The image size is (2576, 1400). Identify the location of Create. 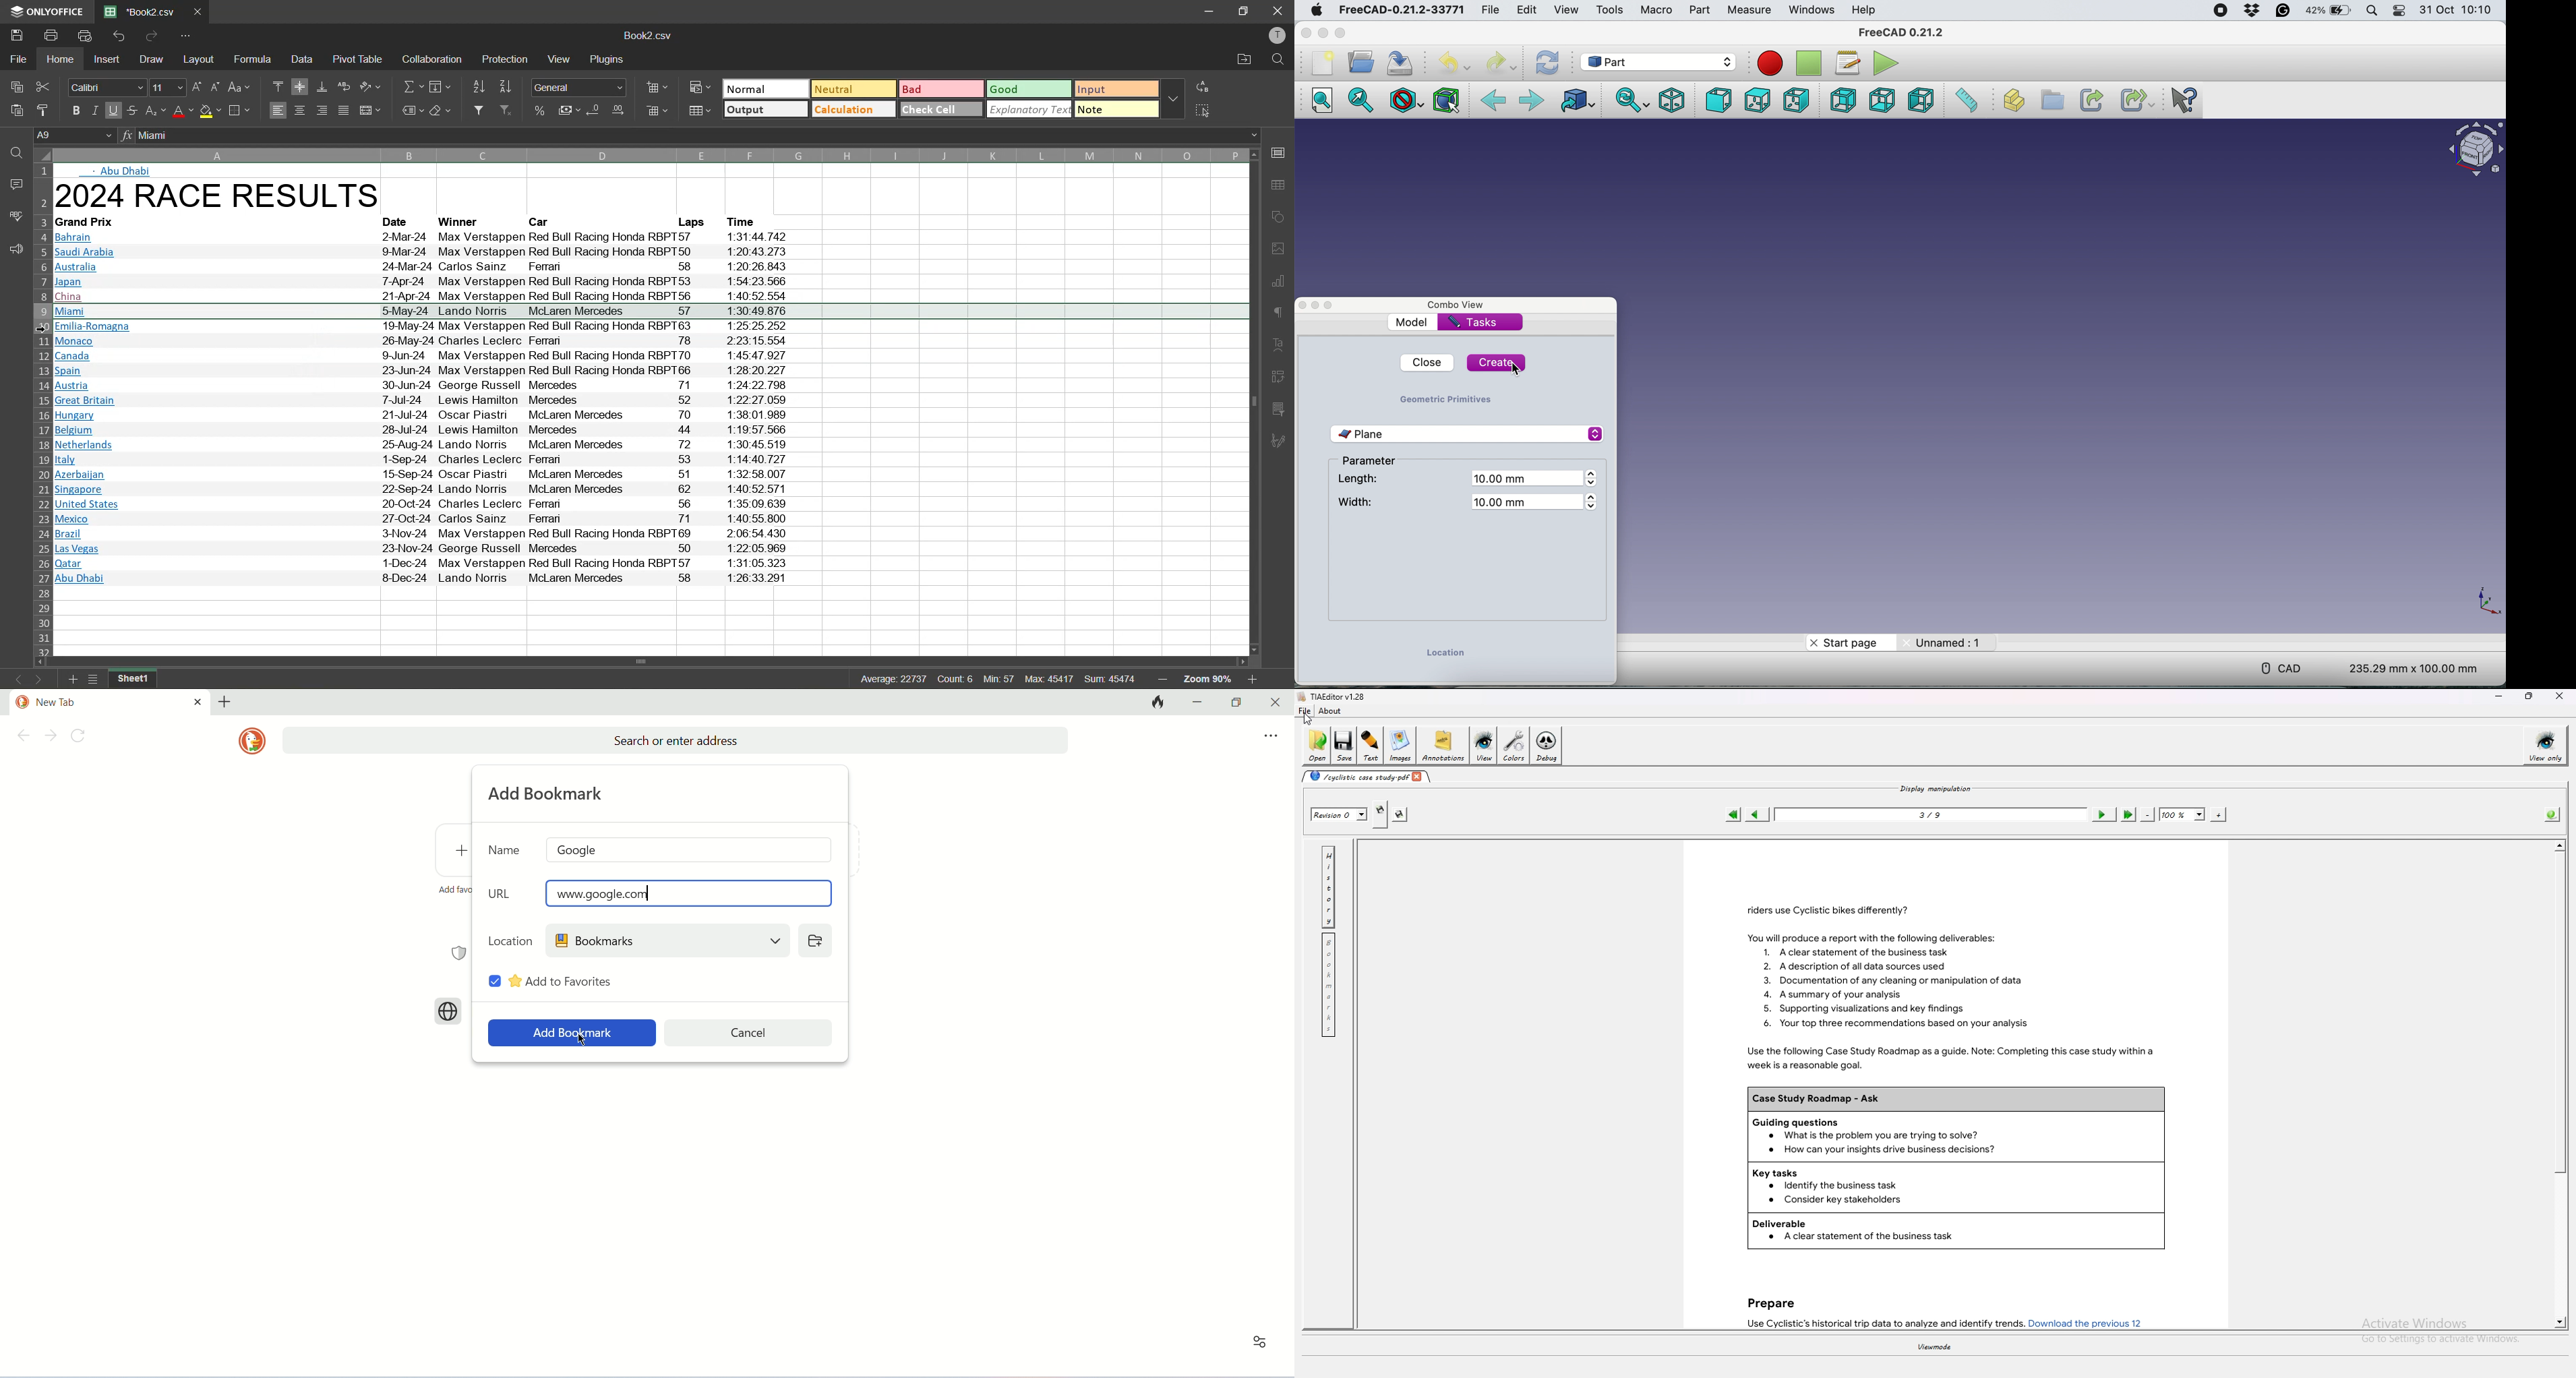
(1496, 363).